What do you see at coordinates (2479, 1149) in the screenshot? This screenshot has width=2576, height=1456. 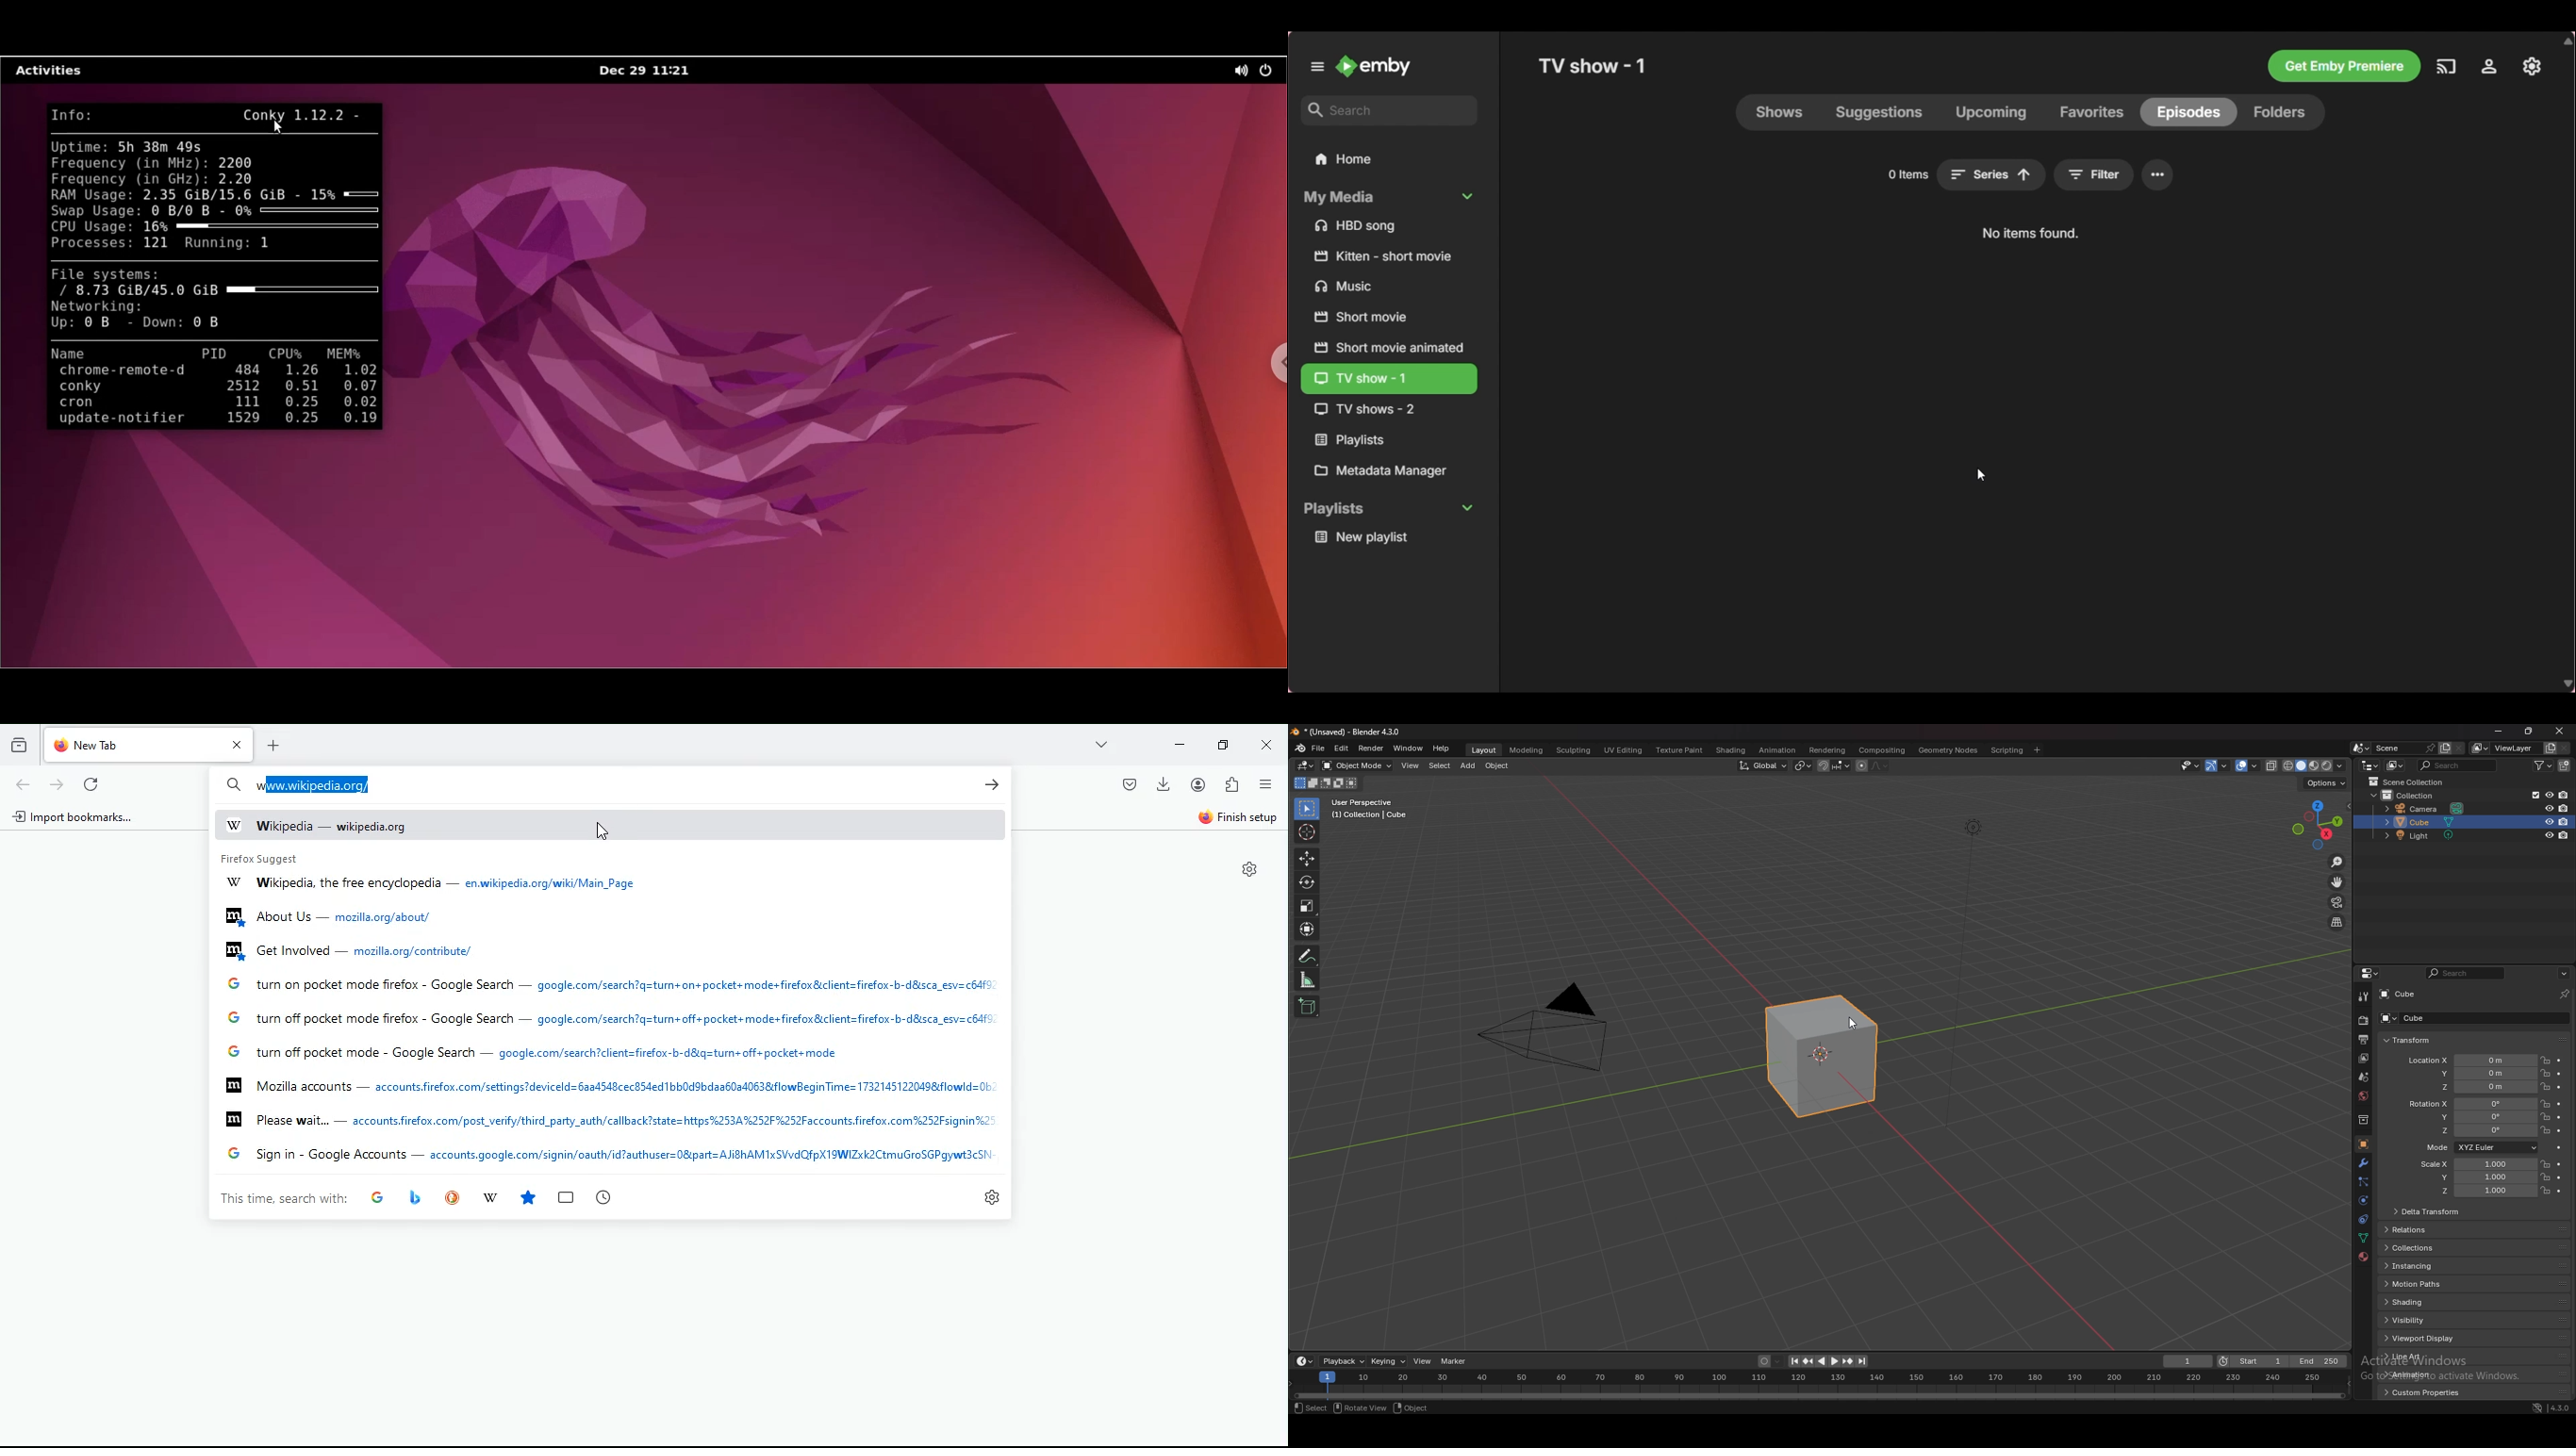 I see `mode` at bounding box center [2479, 1149].